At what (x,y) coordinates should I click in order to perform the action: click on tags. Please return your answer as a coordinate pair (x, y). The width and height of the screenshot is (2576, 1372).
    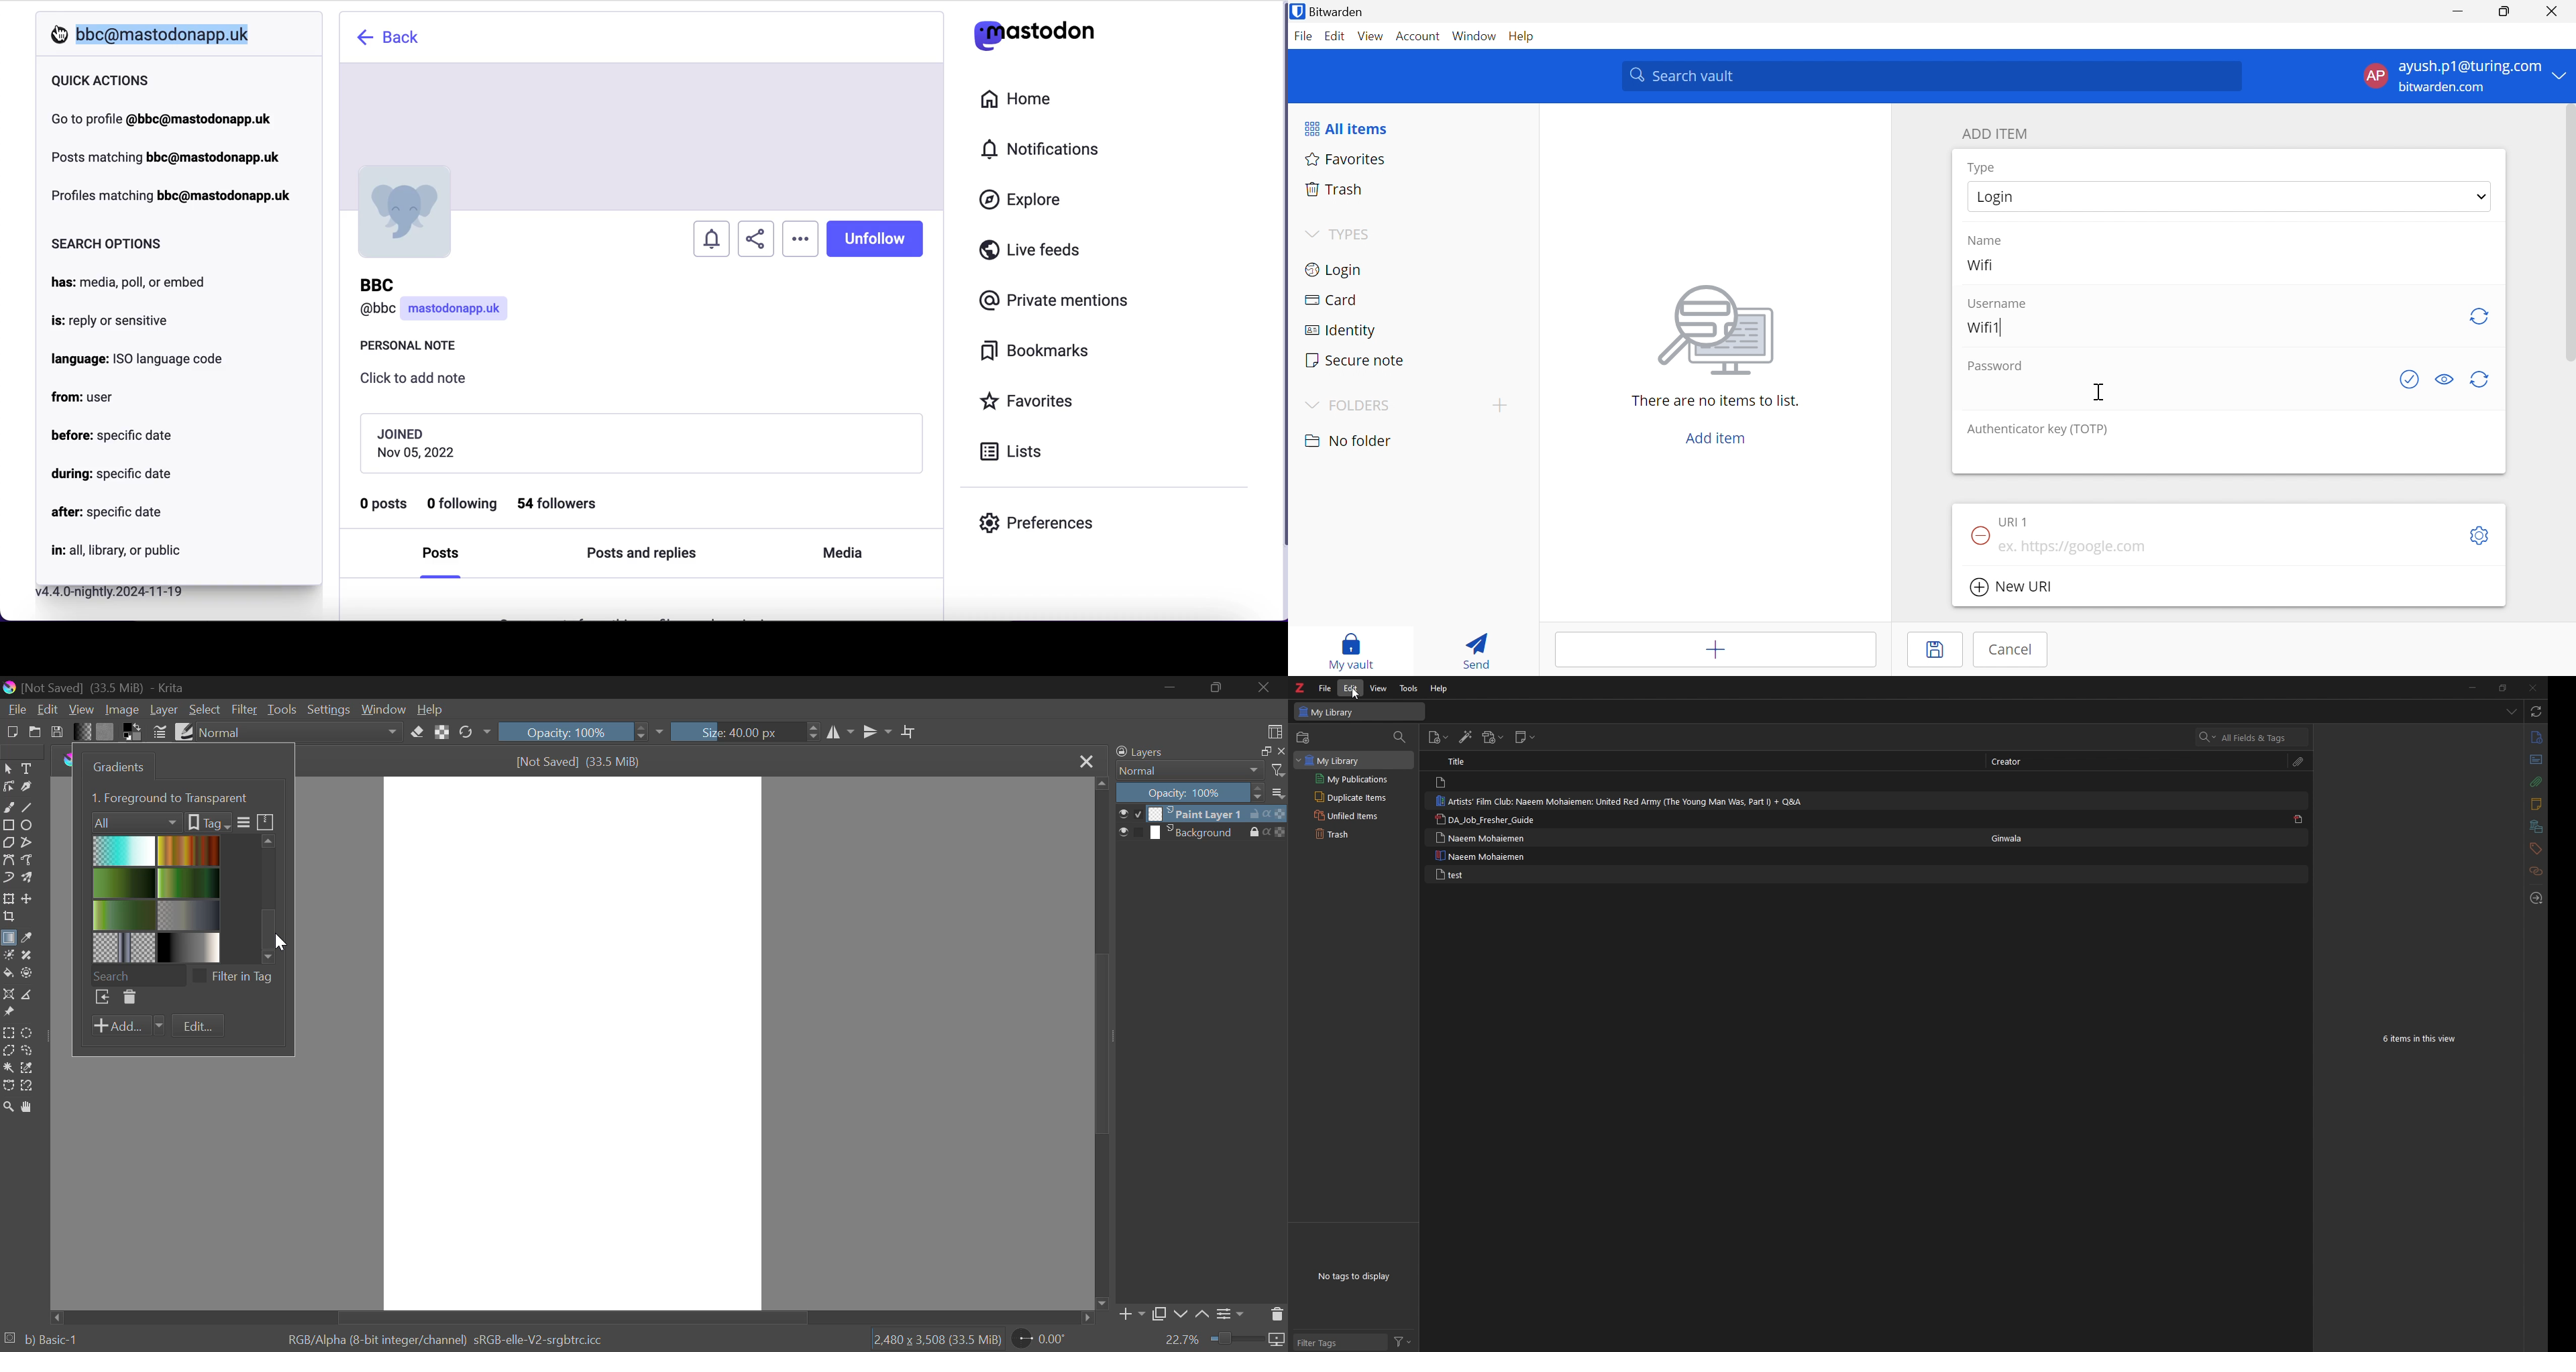
    Looking at the image, I should click on (2535, 849).